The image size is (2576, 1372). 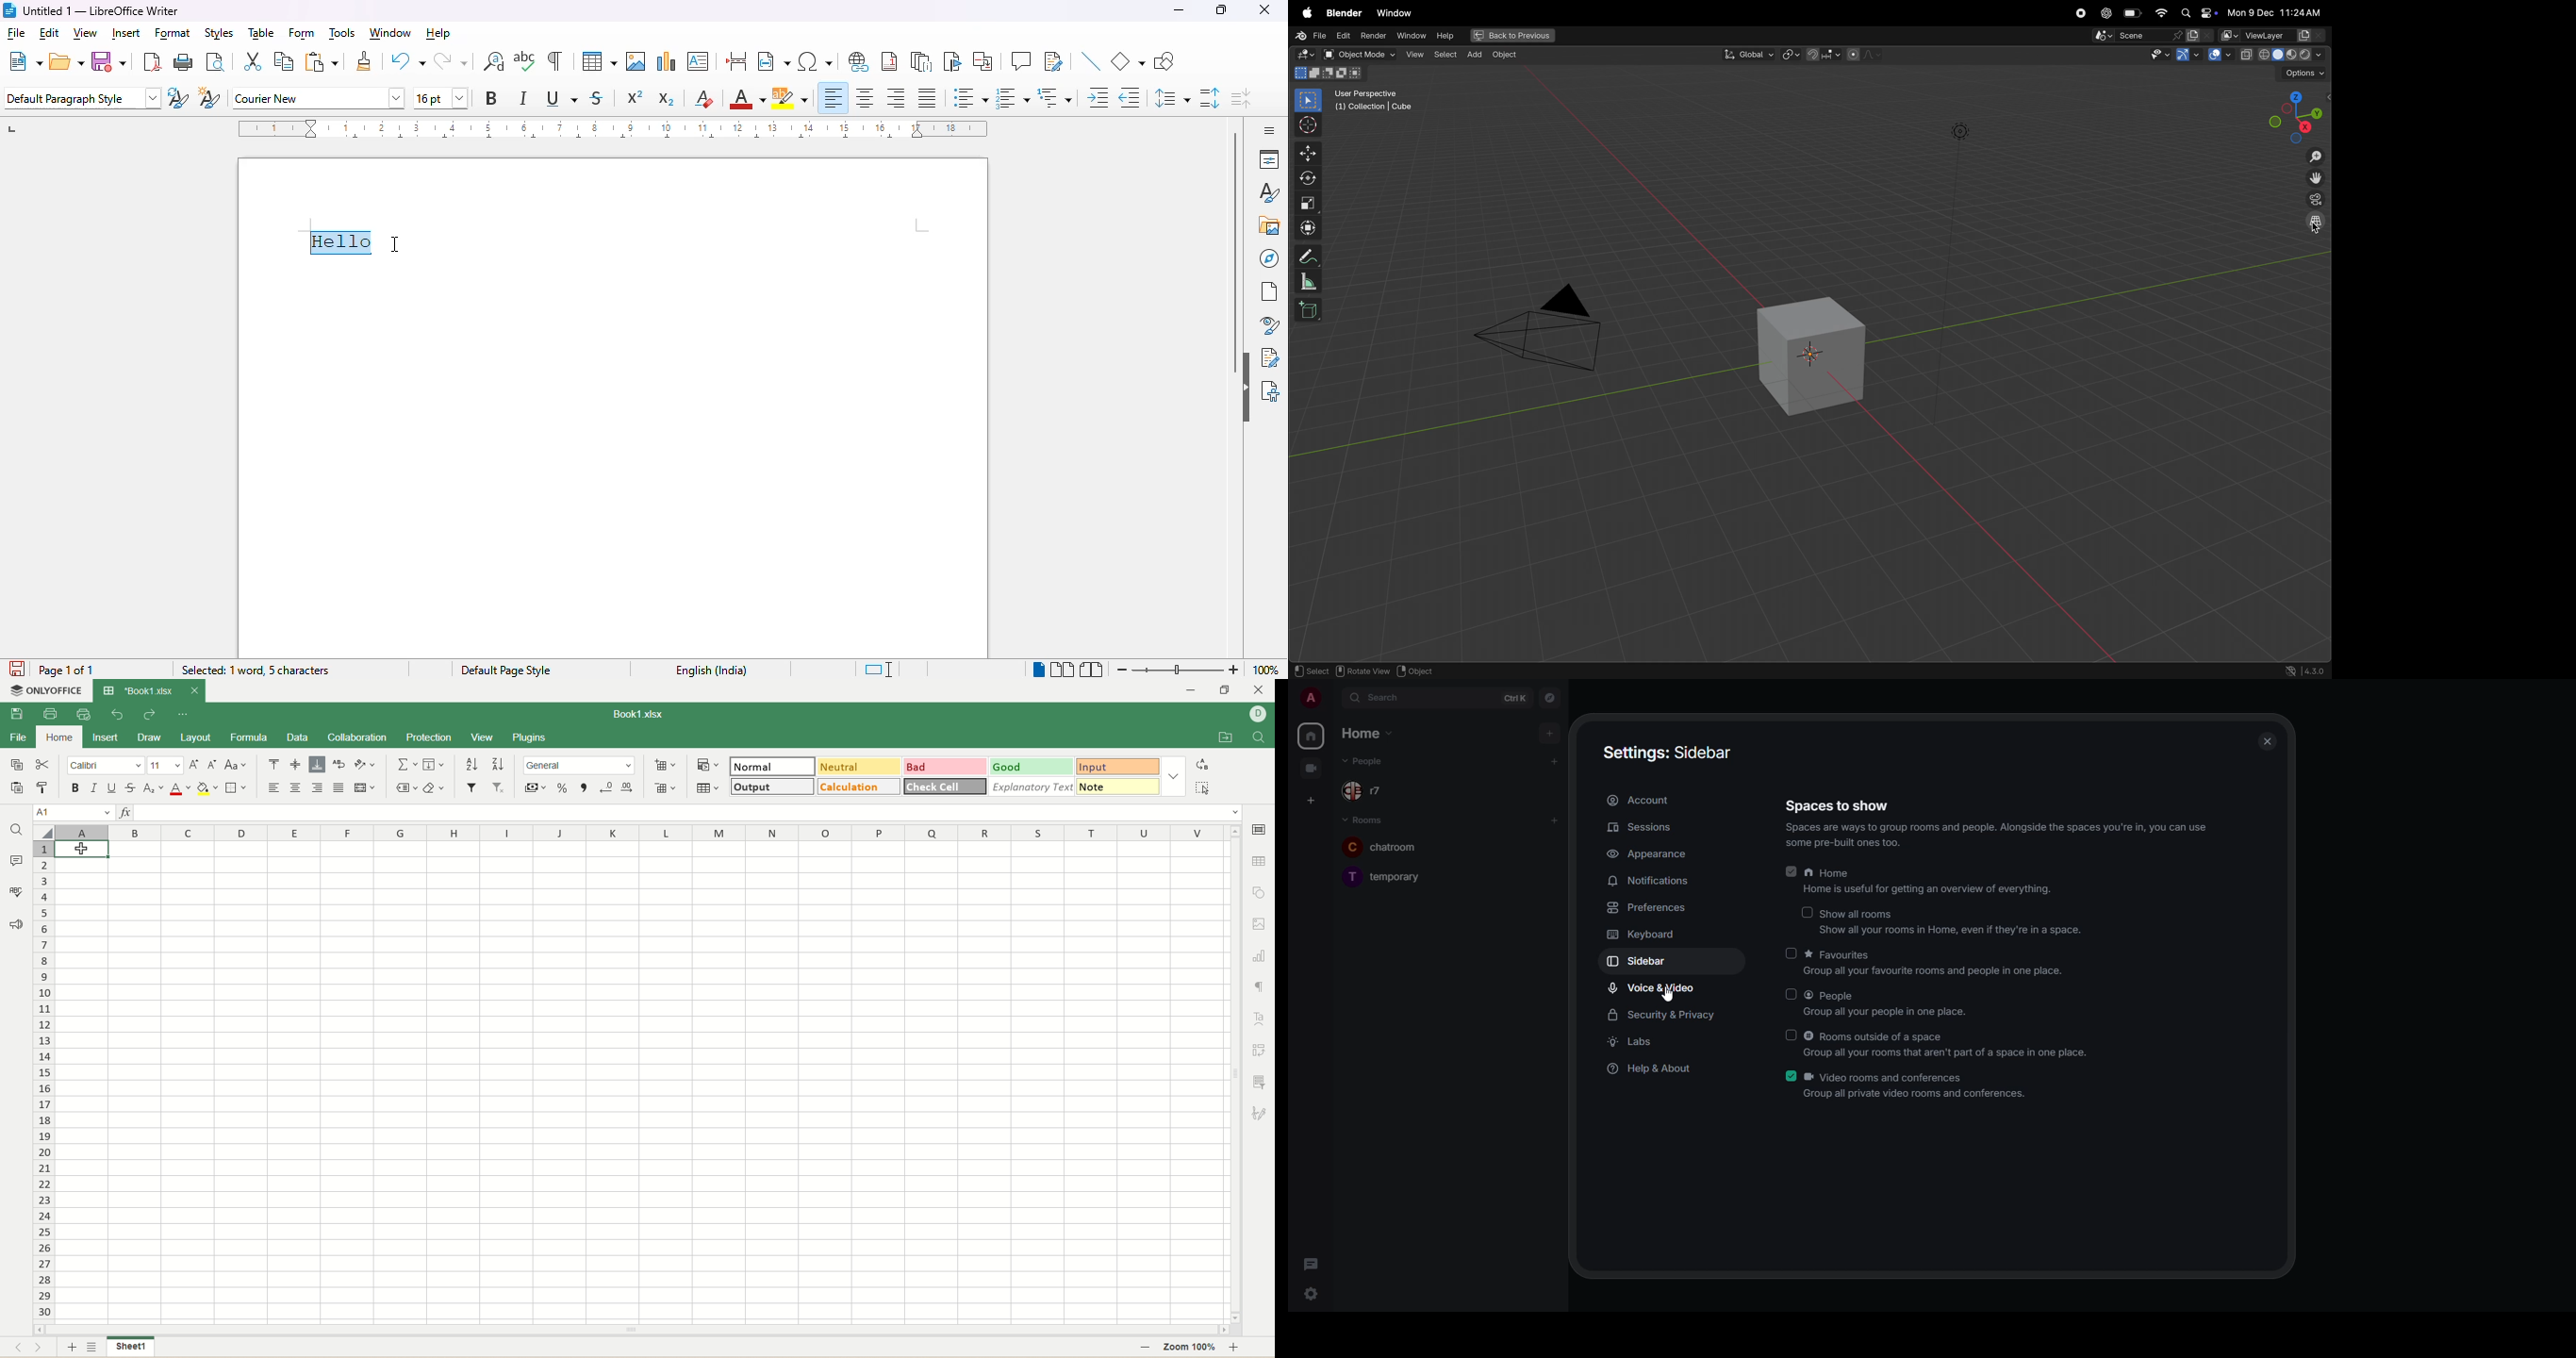 I want to click on voice & video, so click(x=1652, y=988).